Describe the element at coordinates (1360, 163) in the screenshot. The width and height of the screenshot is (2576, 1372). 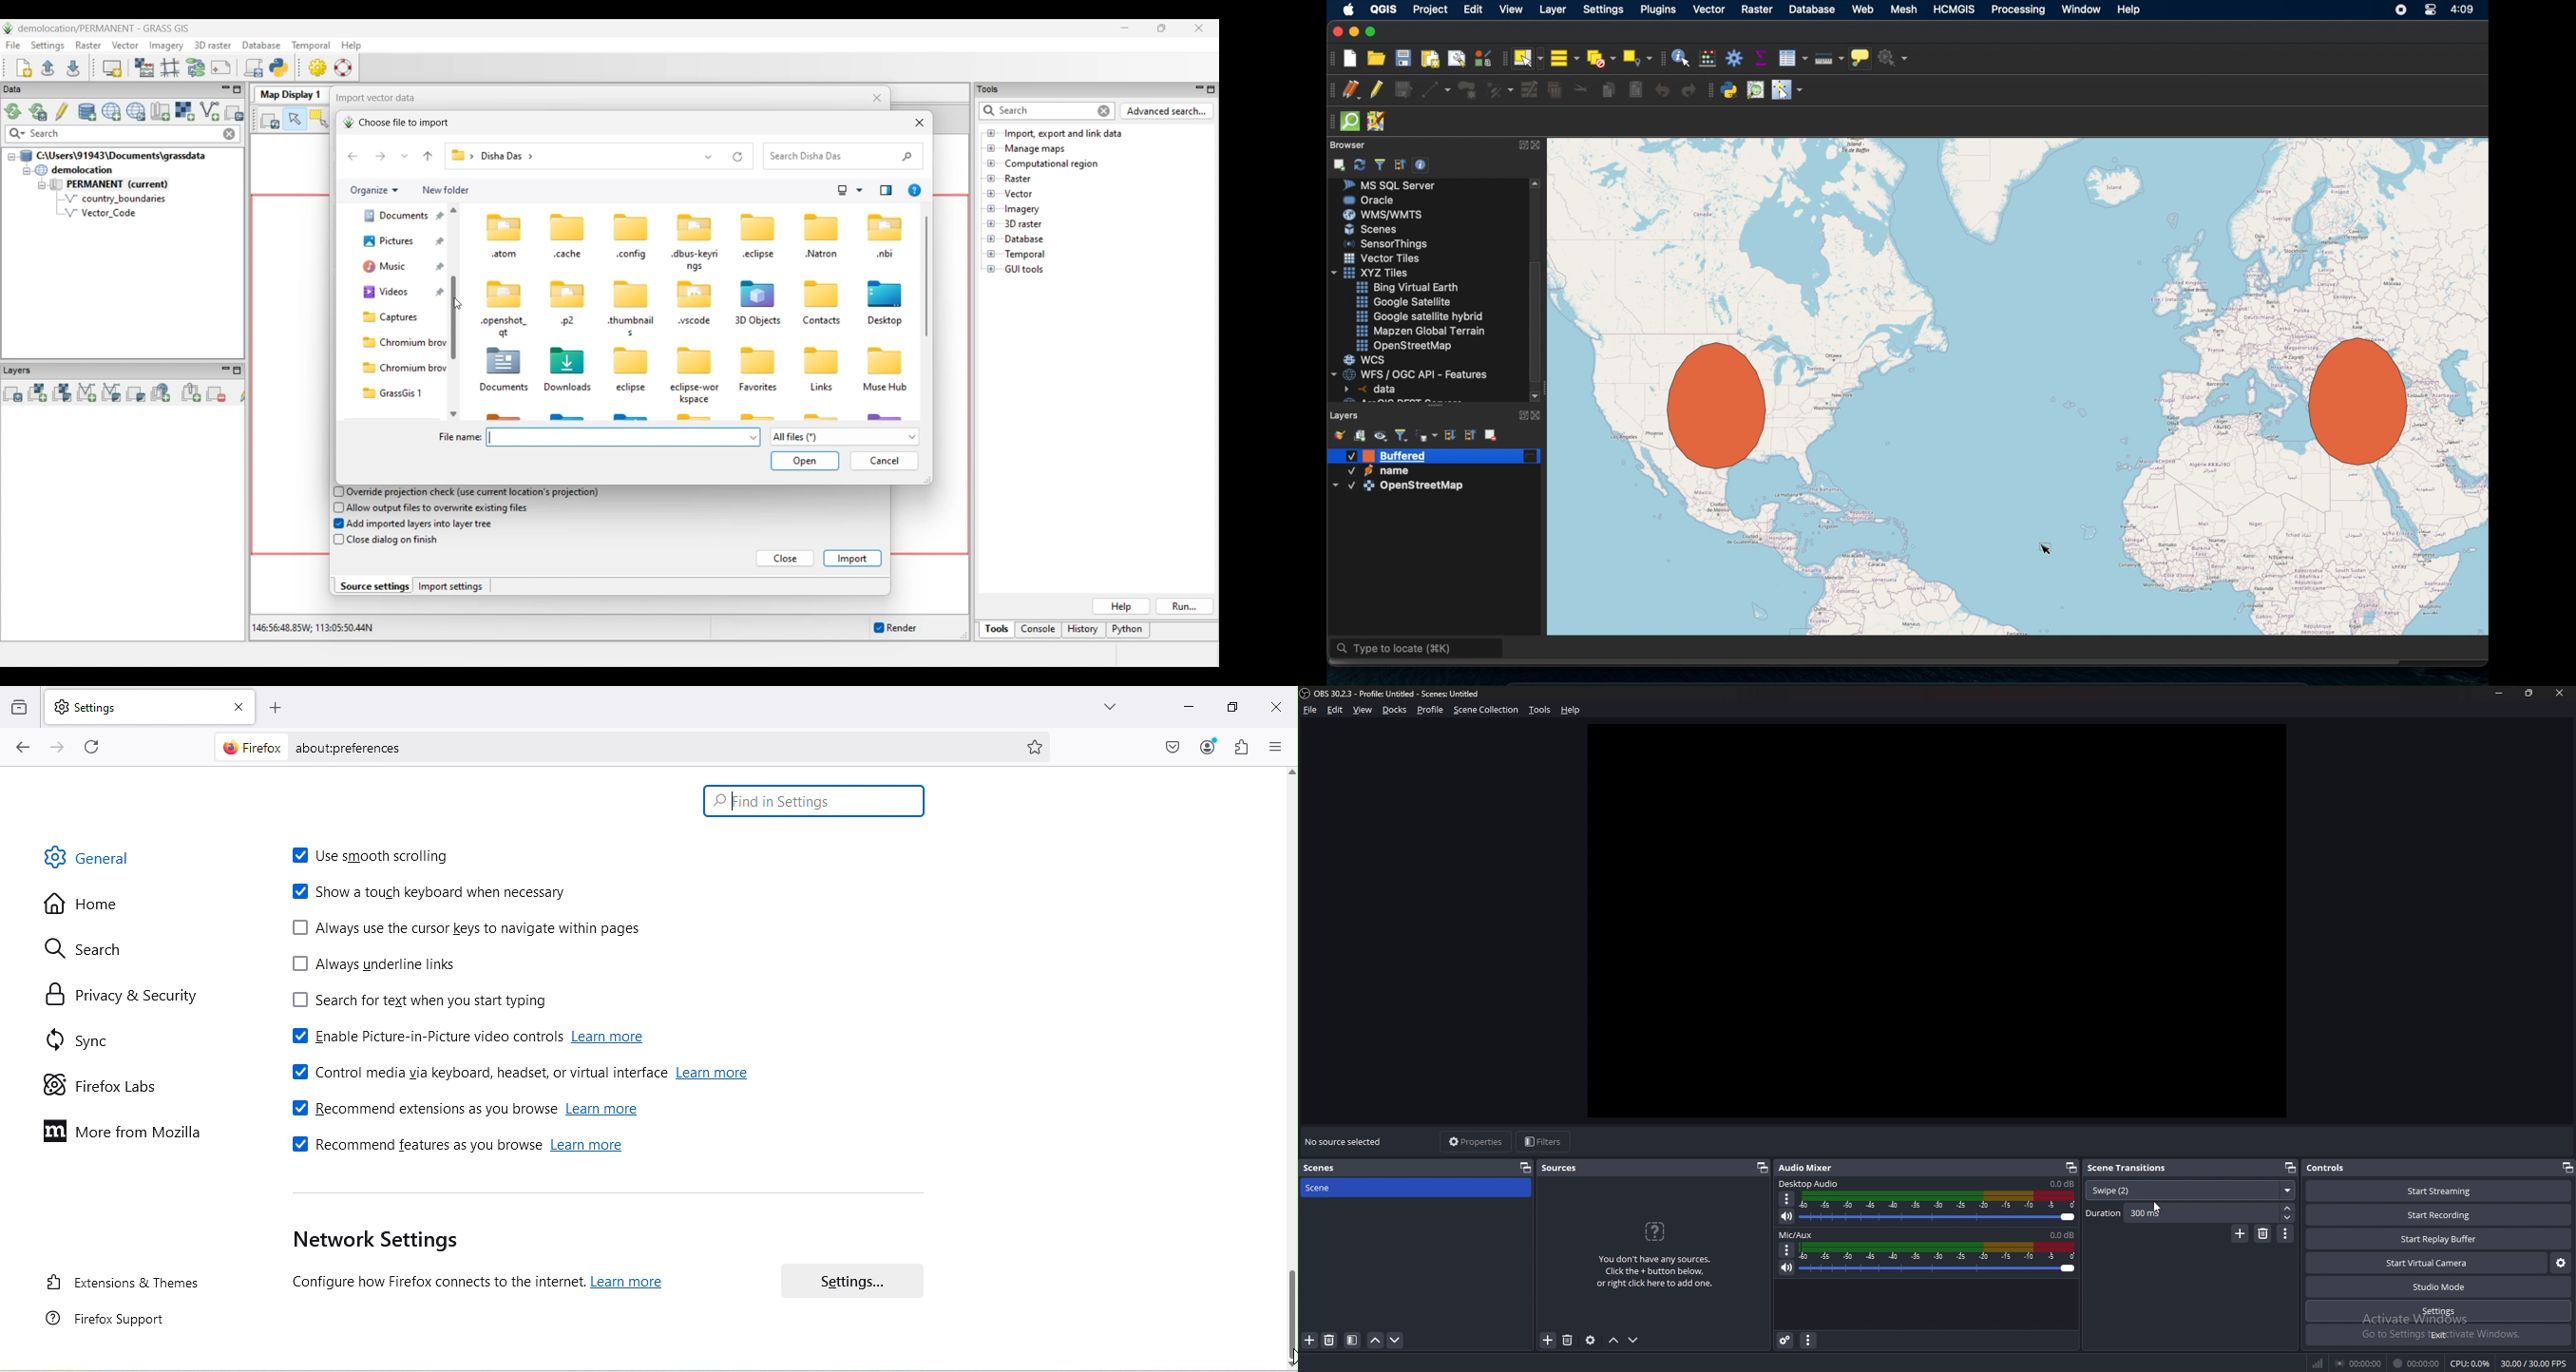
I see `refresh` at that location.